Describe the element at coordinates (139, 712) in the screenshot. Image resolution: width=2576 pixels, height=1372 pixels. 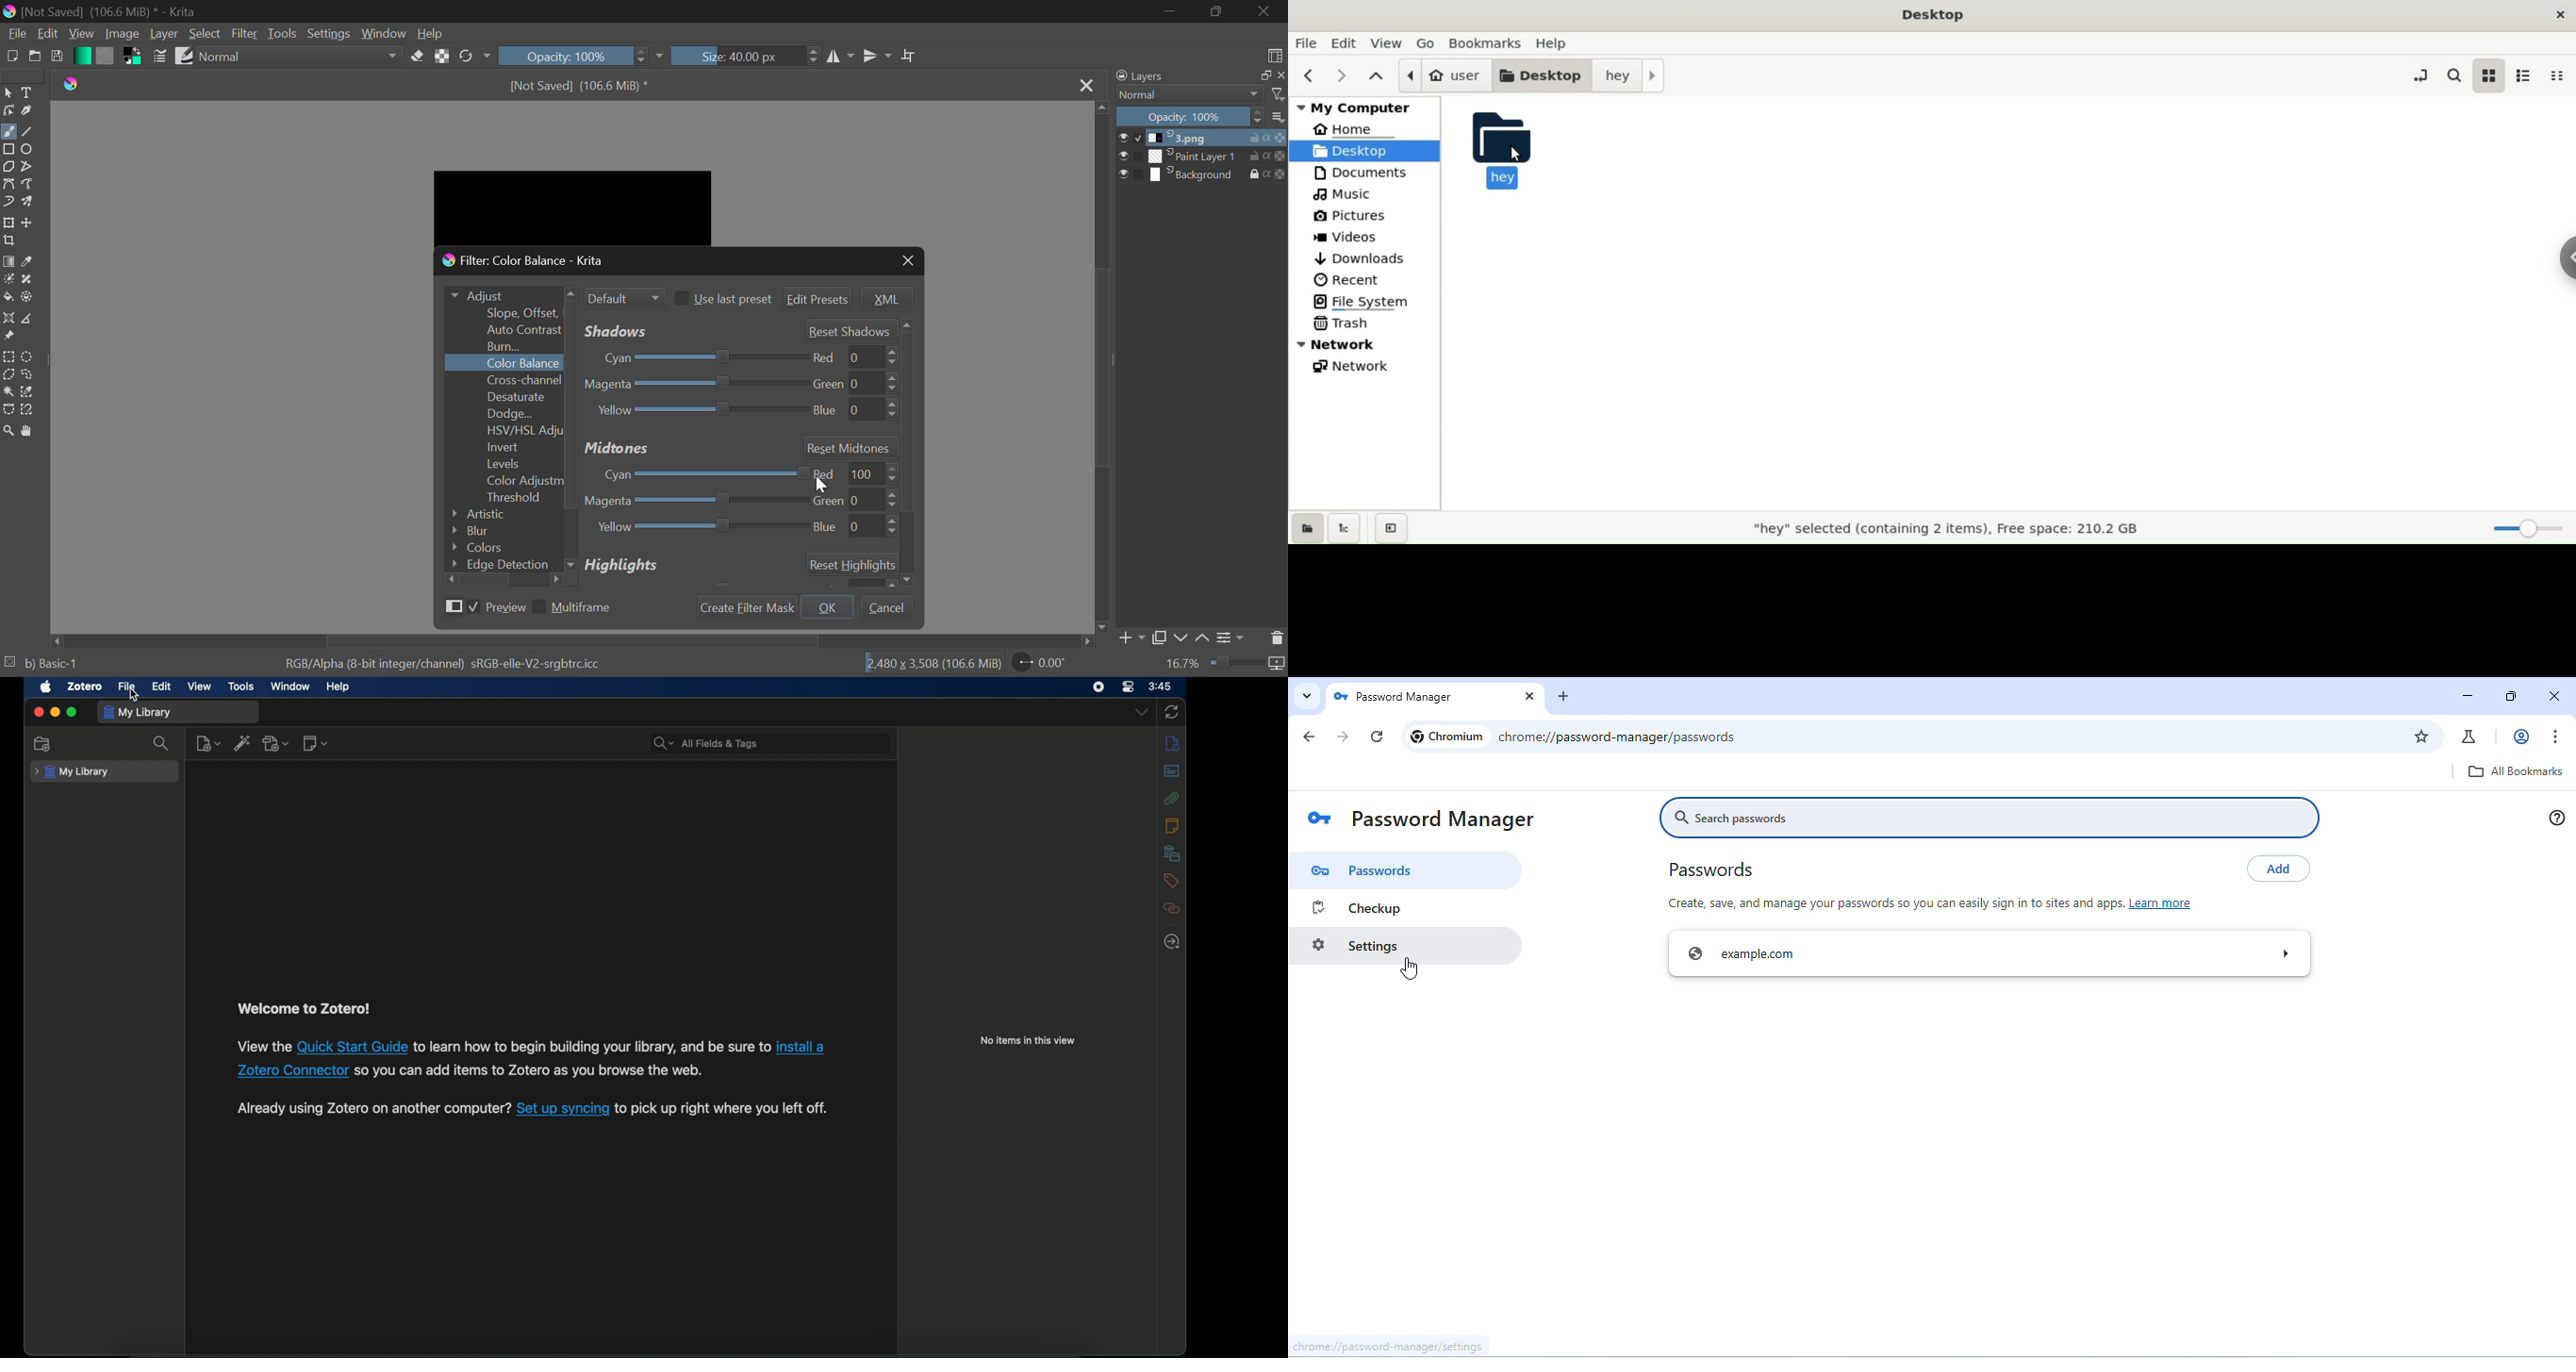
I see `my library` at that location.